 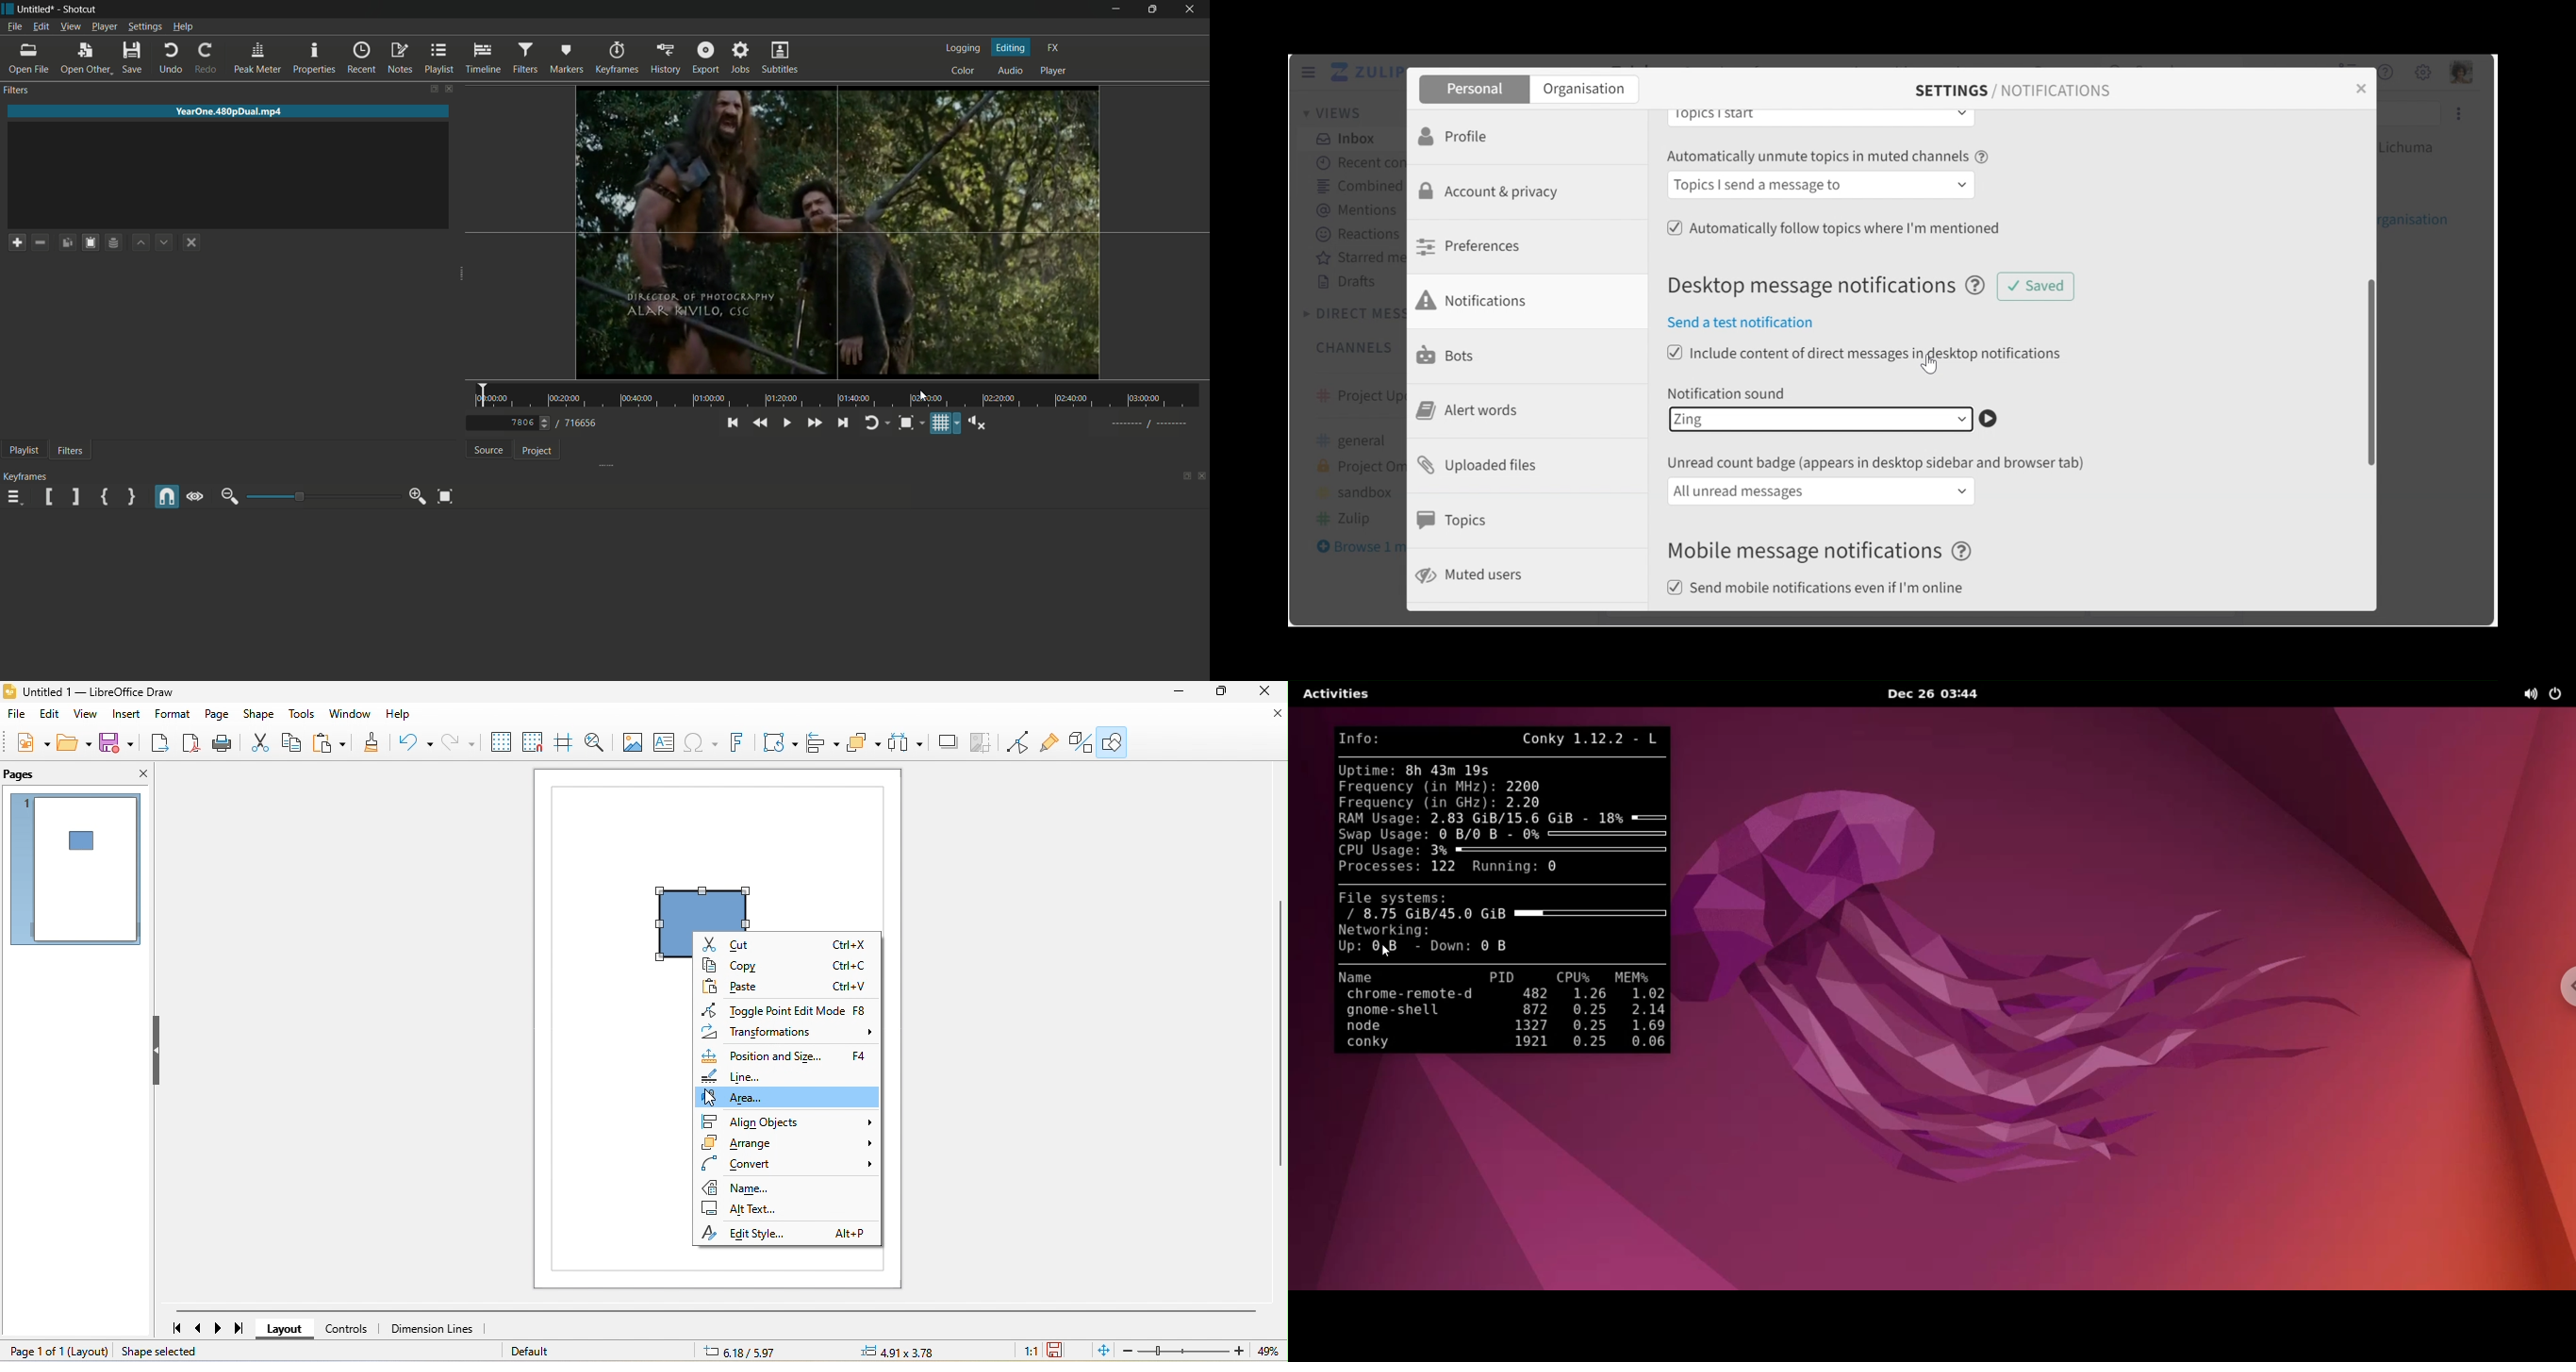 What do you see at coordinates (27, 477) in the screenshot?
I see `keyframes` at bounding box center [27, 477].